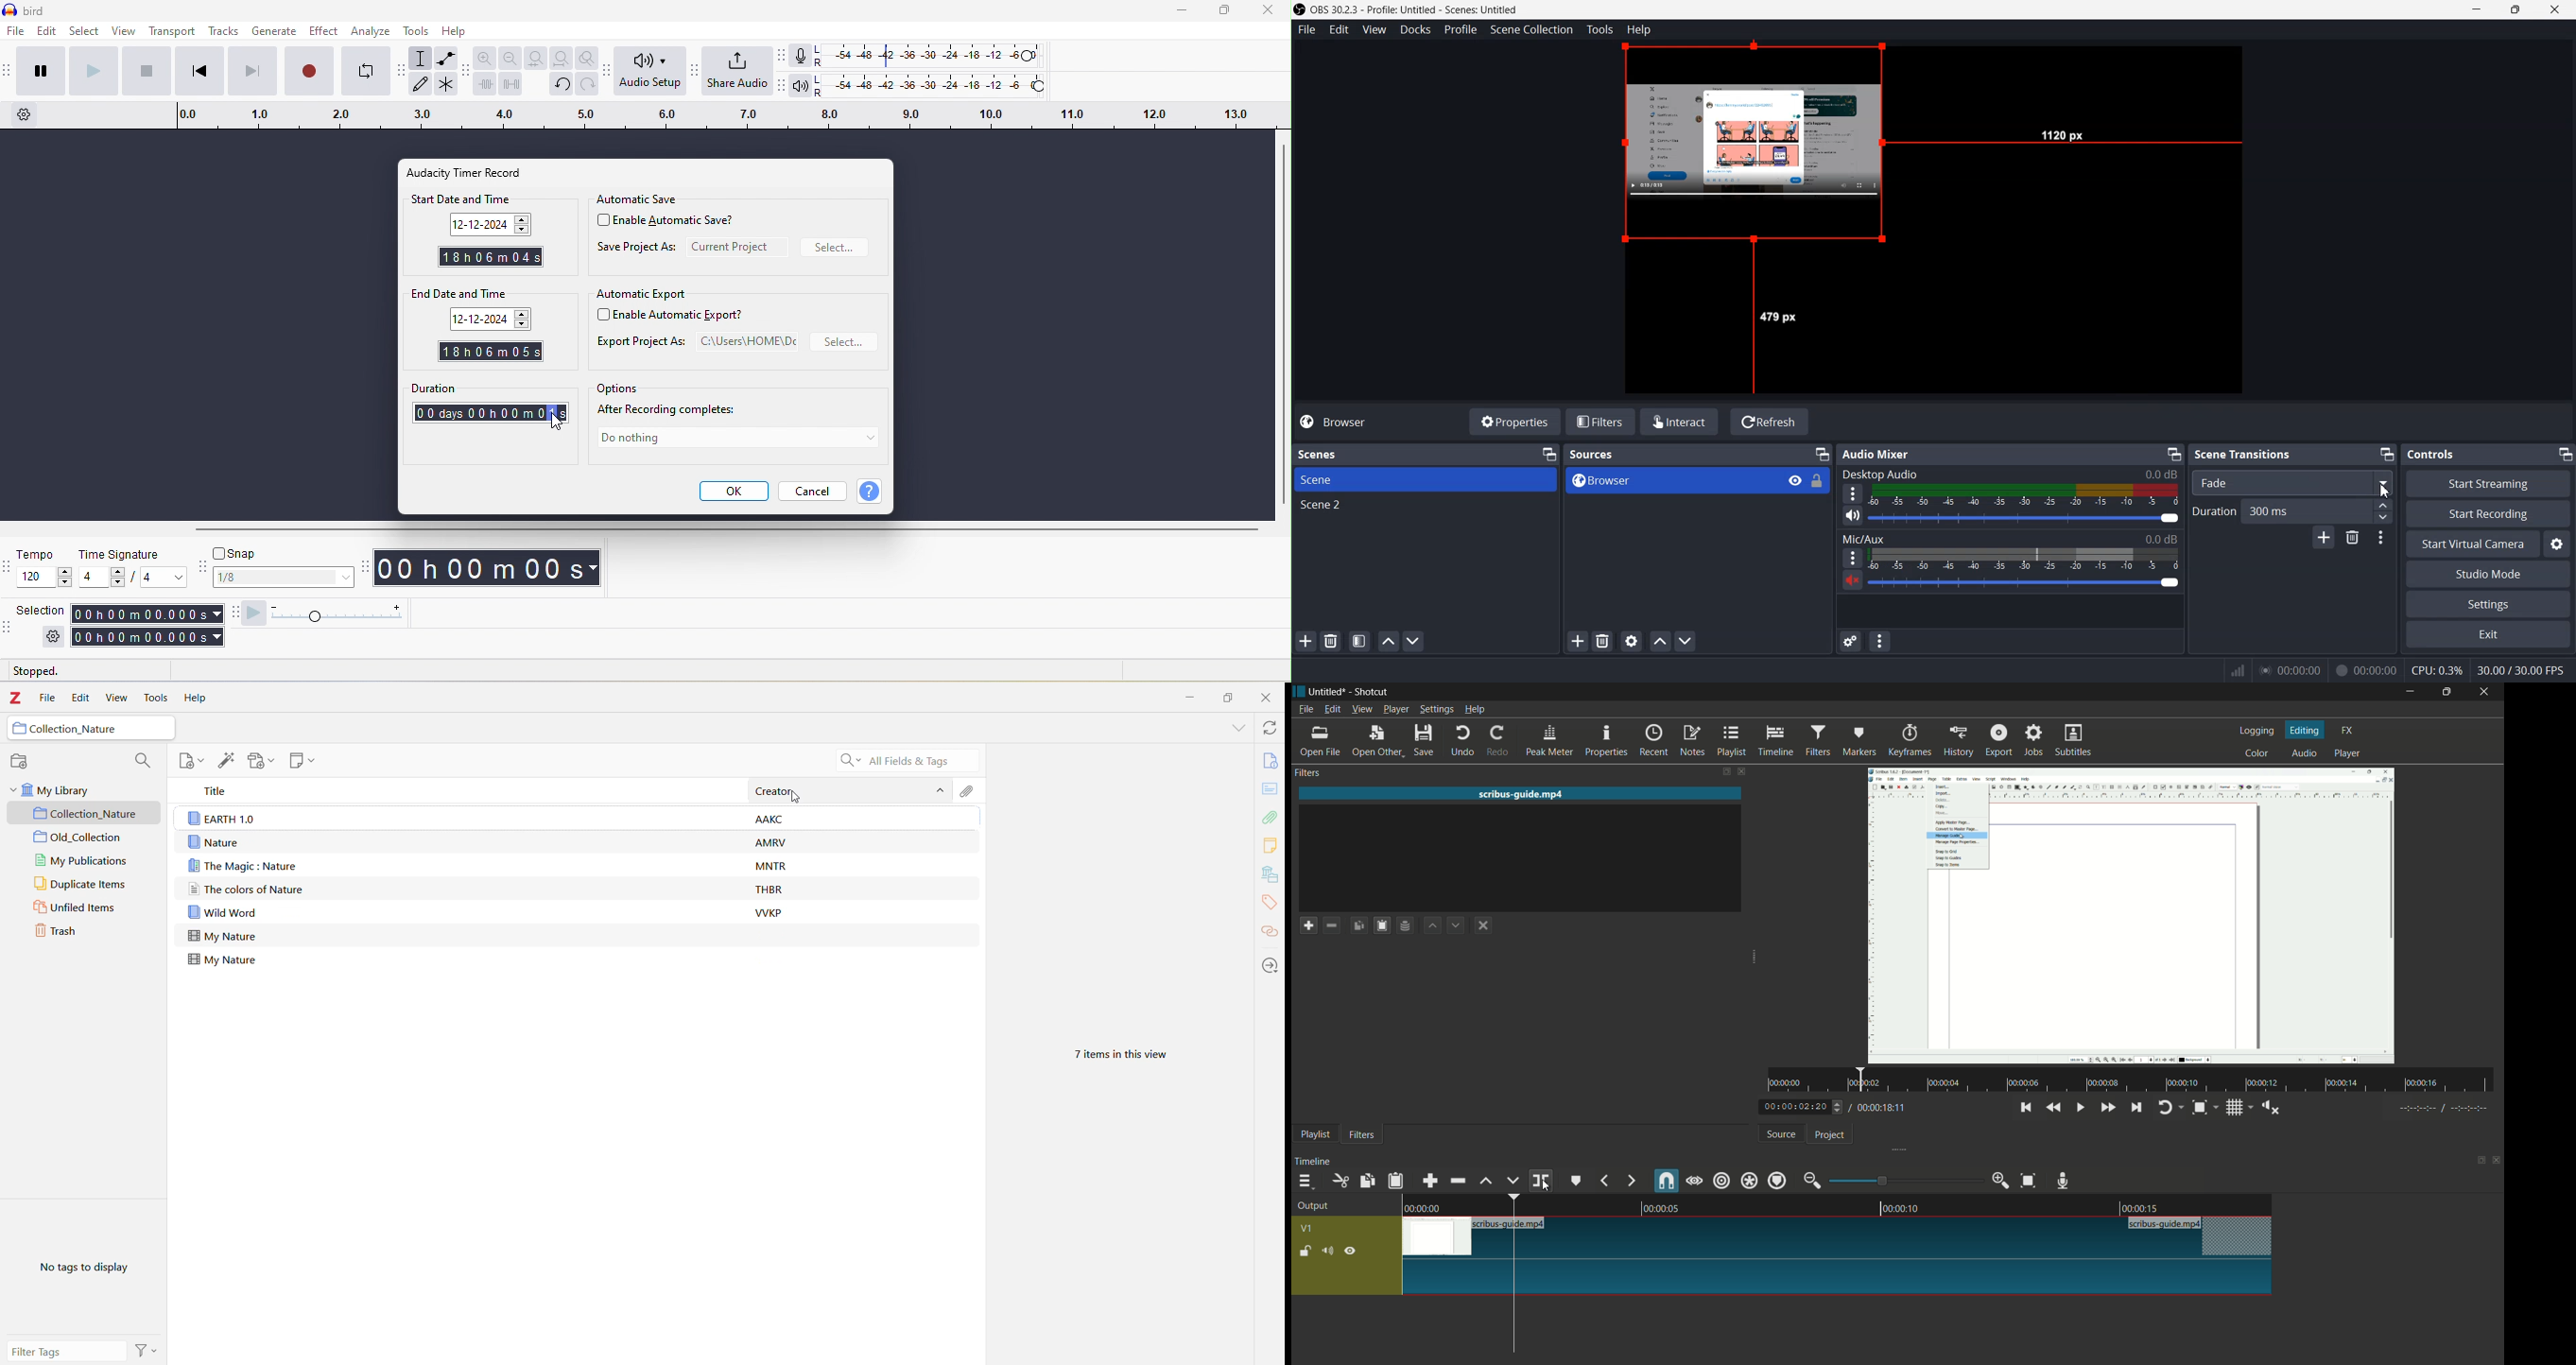 The width and height of the screenshot is (2576, 1372). Describe the element at coordinates (66, 1351) in the screenshot. I see `Filter tags` at that location.